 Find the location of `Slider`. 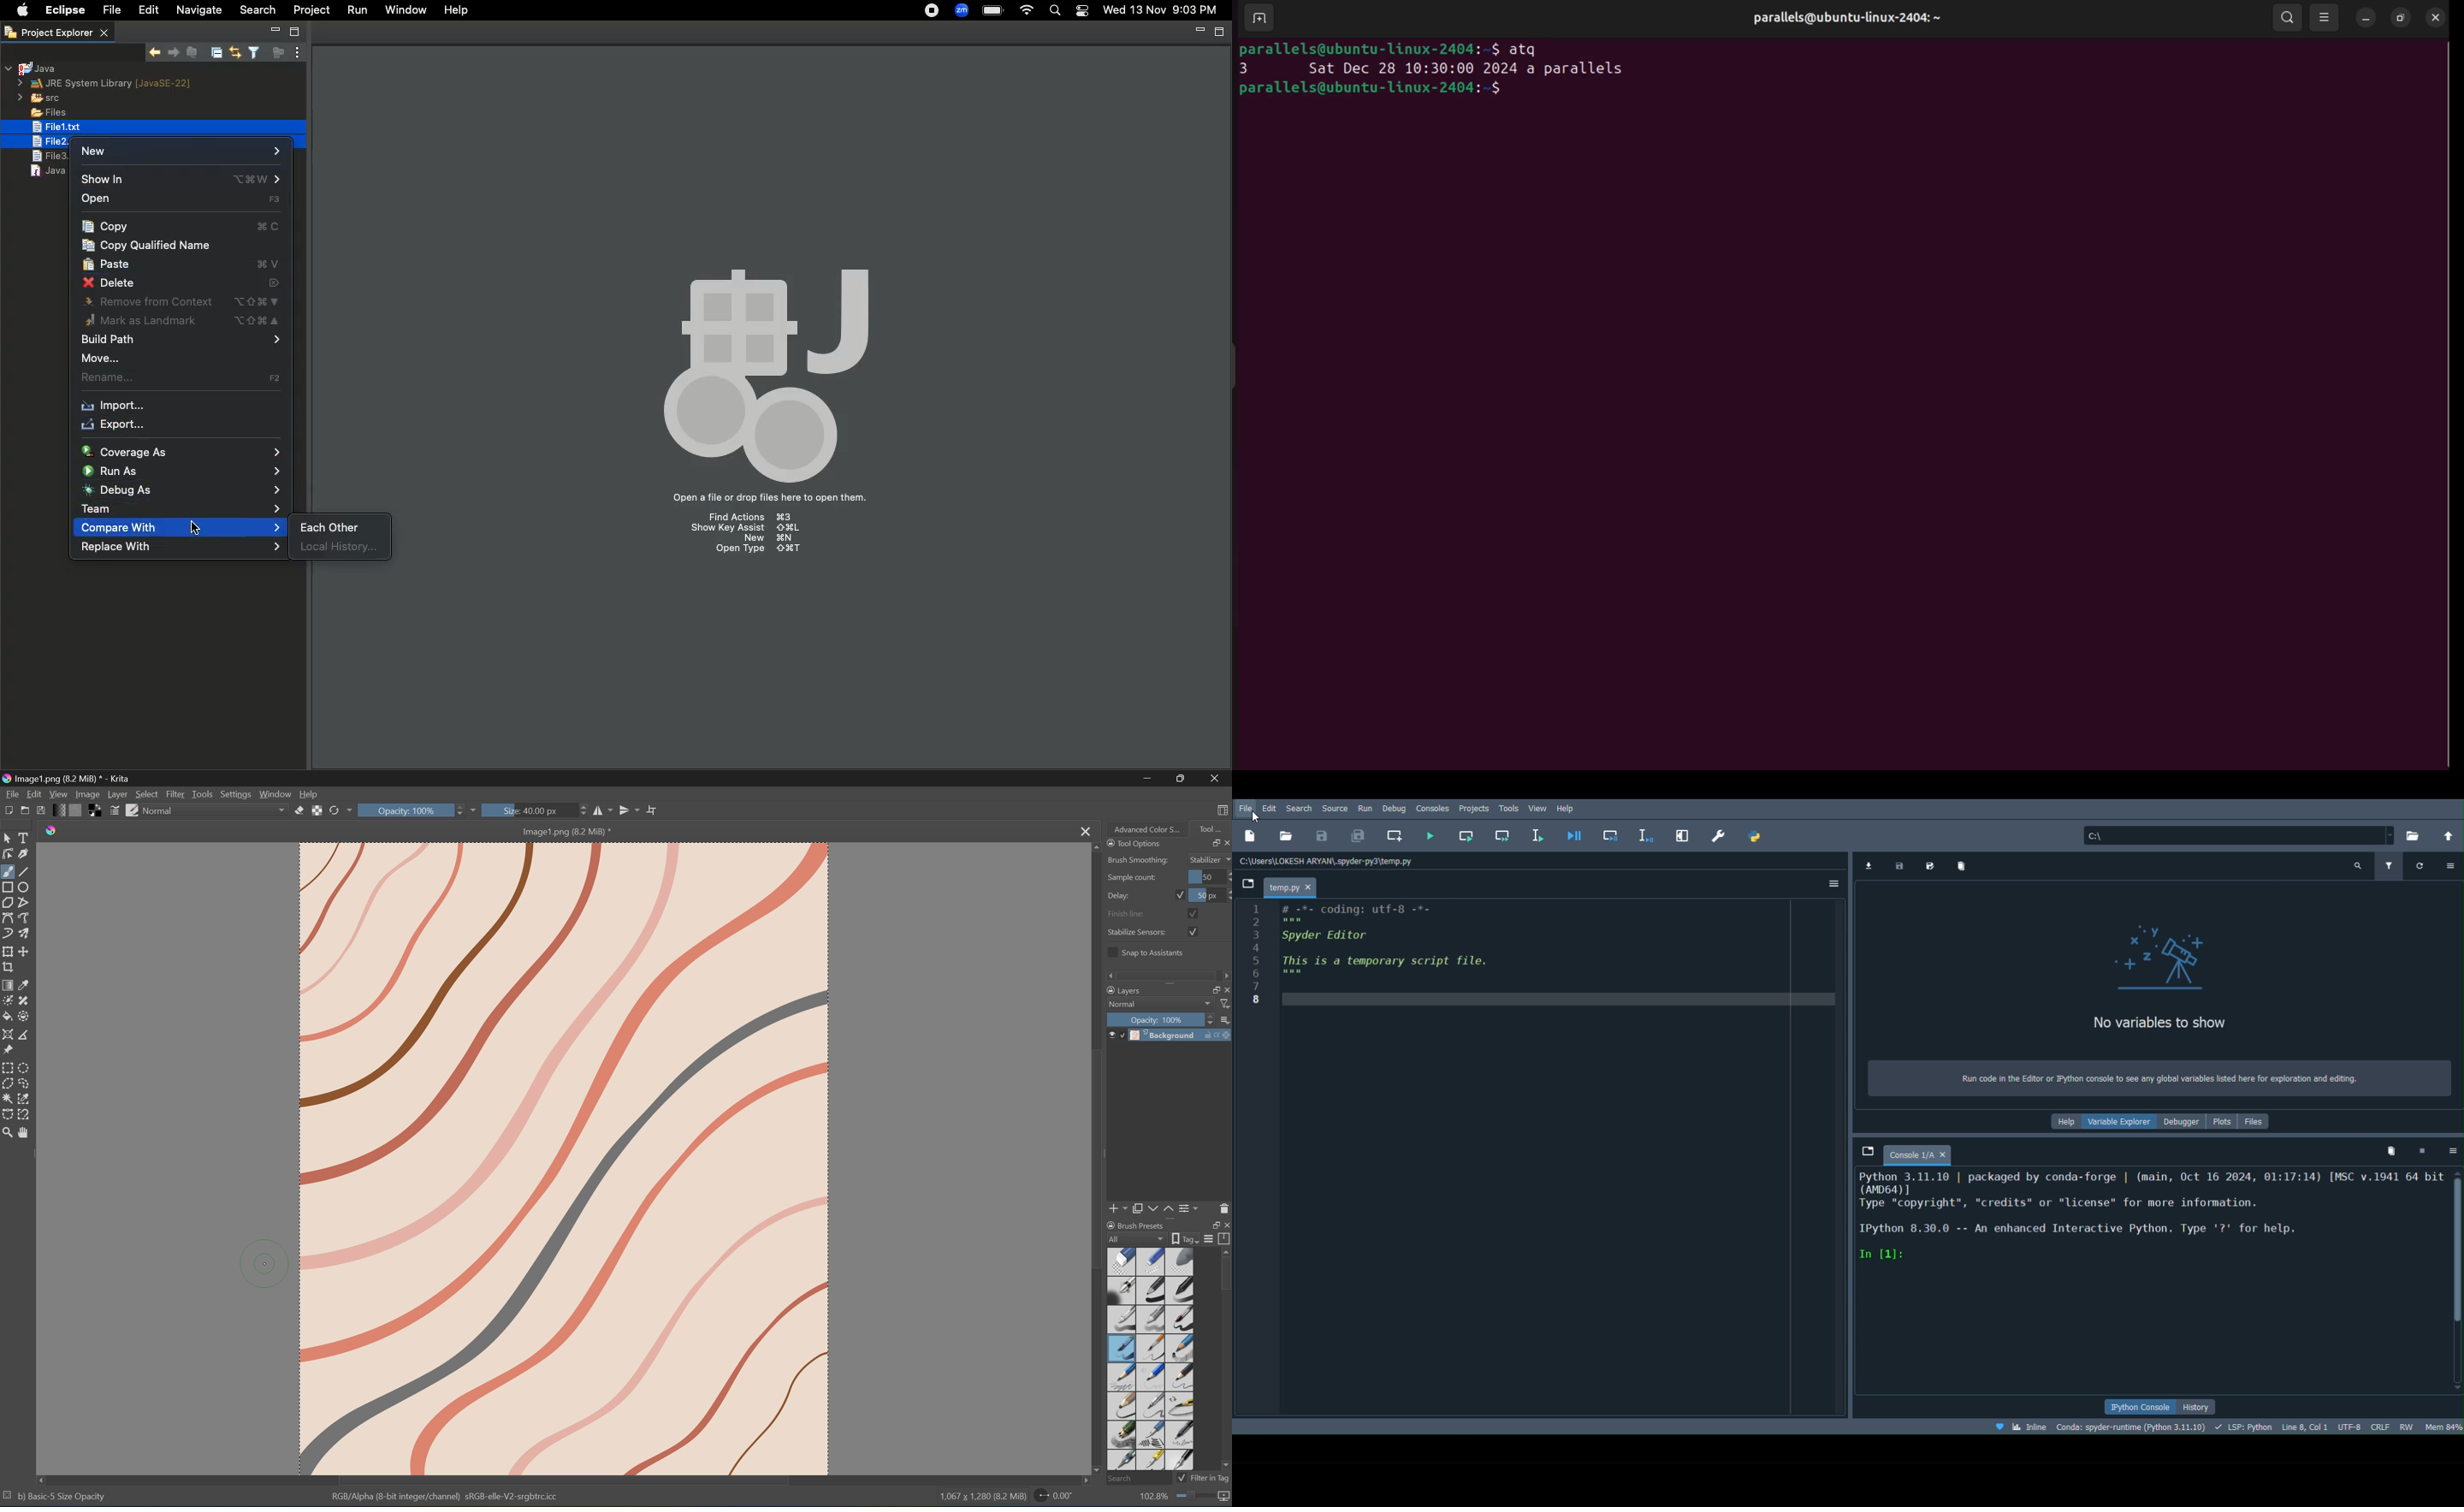

Slider is located at coordinates (1224, 875).